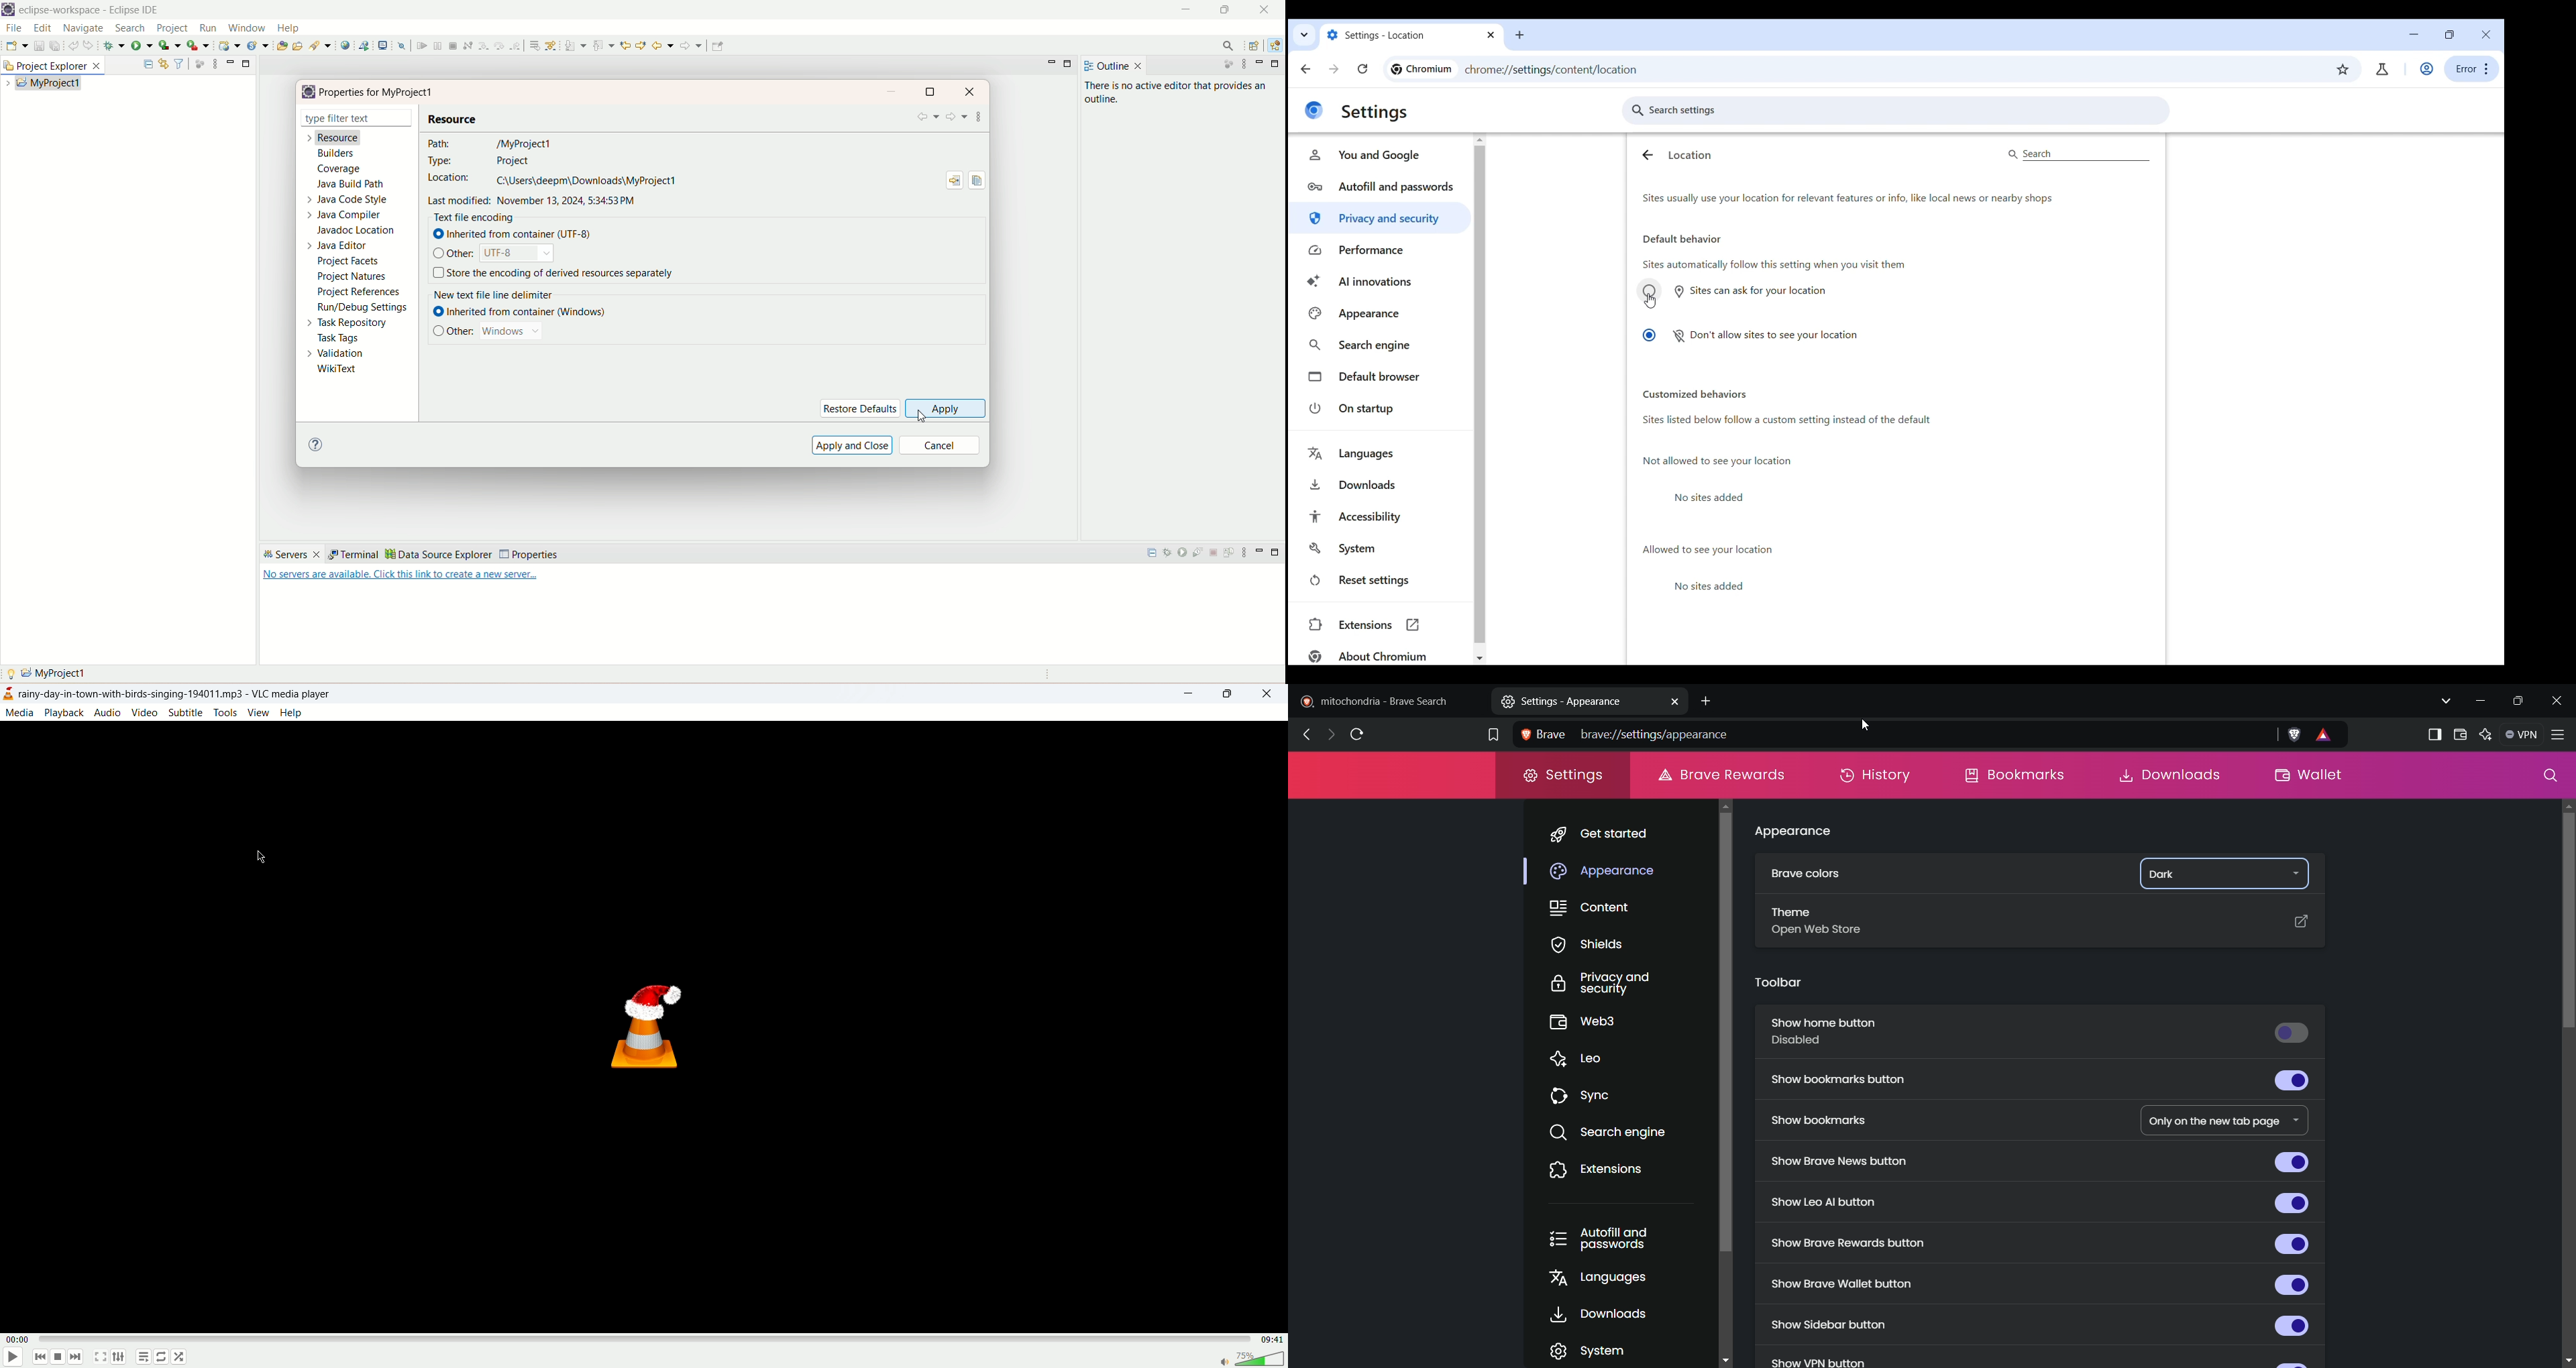 The image size is (2576, 1372). I want to click on Privacy and security highlighted, so click(1381, 218).